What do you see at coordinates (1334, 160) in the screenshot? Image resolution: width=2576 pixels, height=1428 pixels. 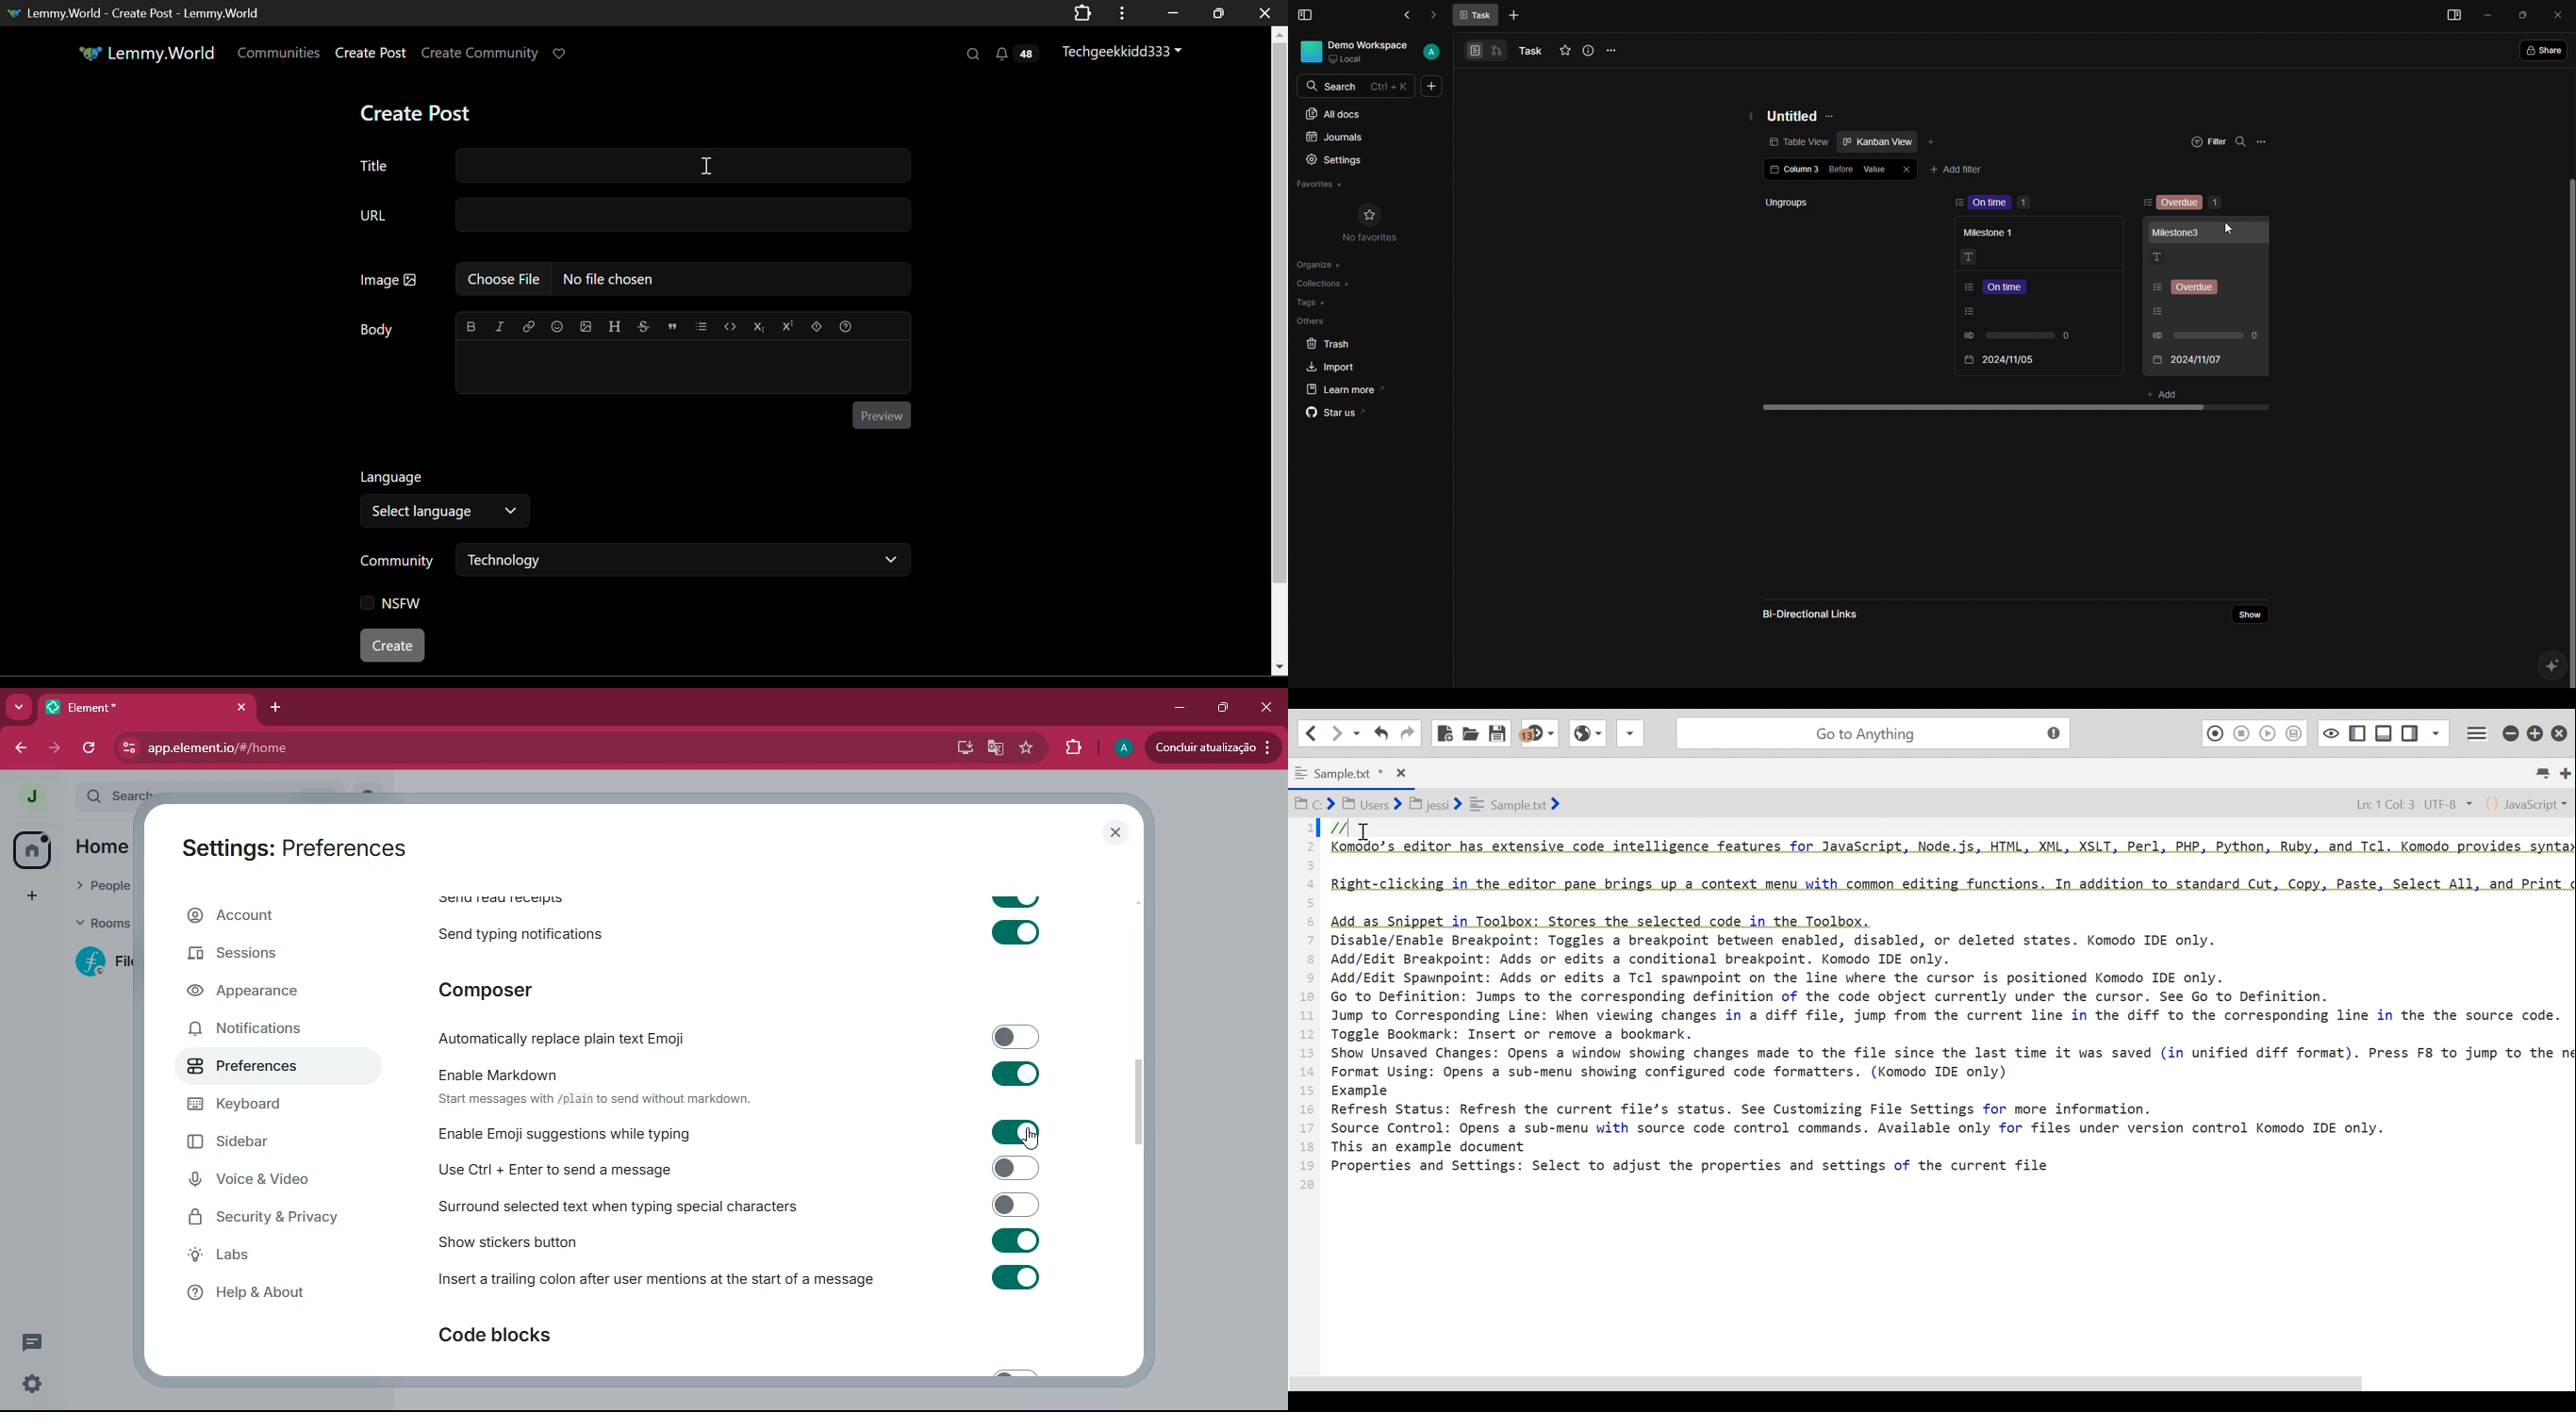 I see `Settings` at bounding box center [1334, 160].